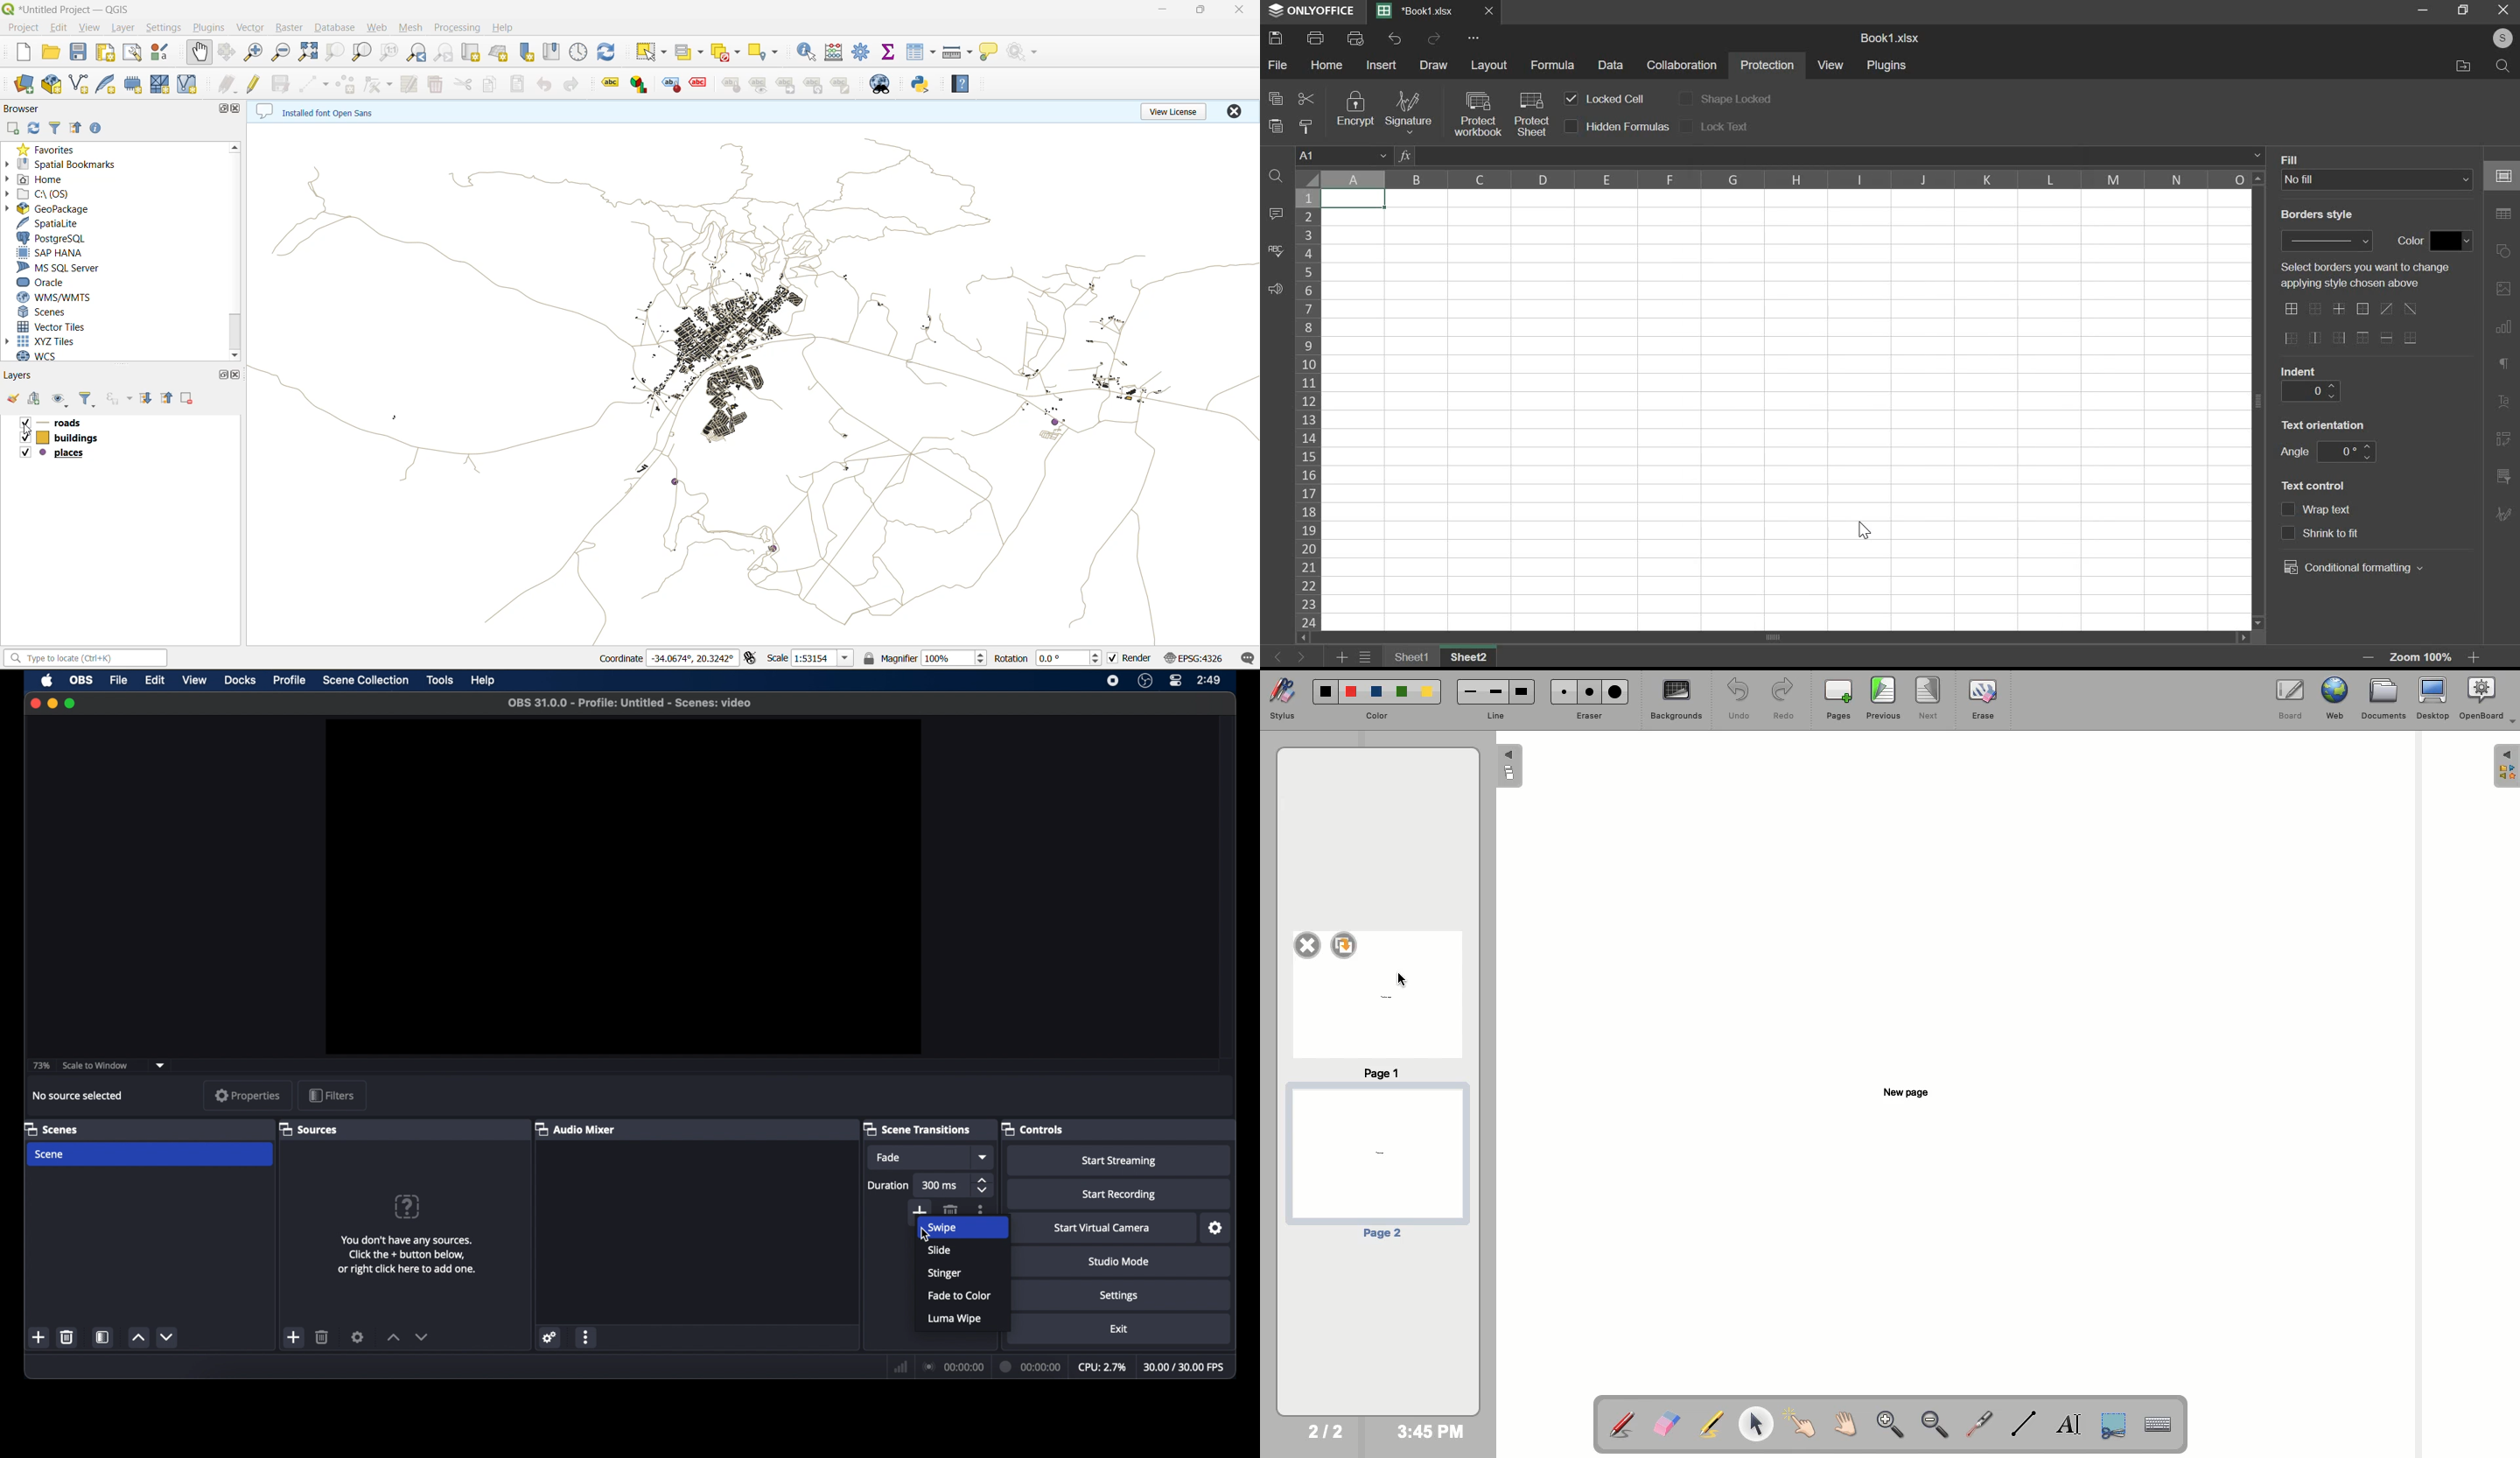  Describe the element at coordinates (1404, 978) in the screenshot. I see `Cursor` at that location.